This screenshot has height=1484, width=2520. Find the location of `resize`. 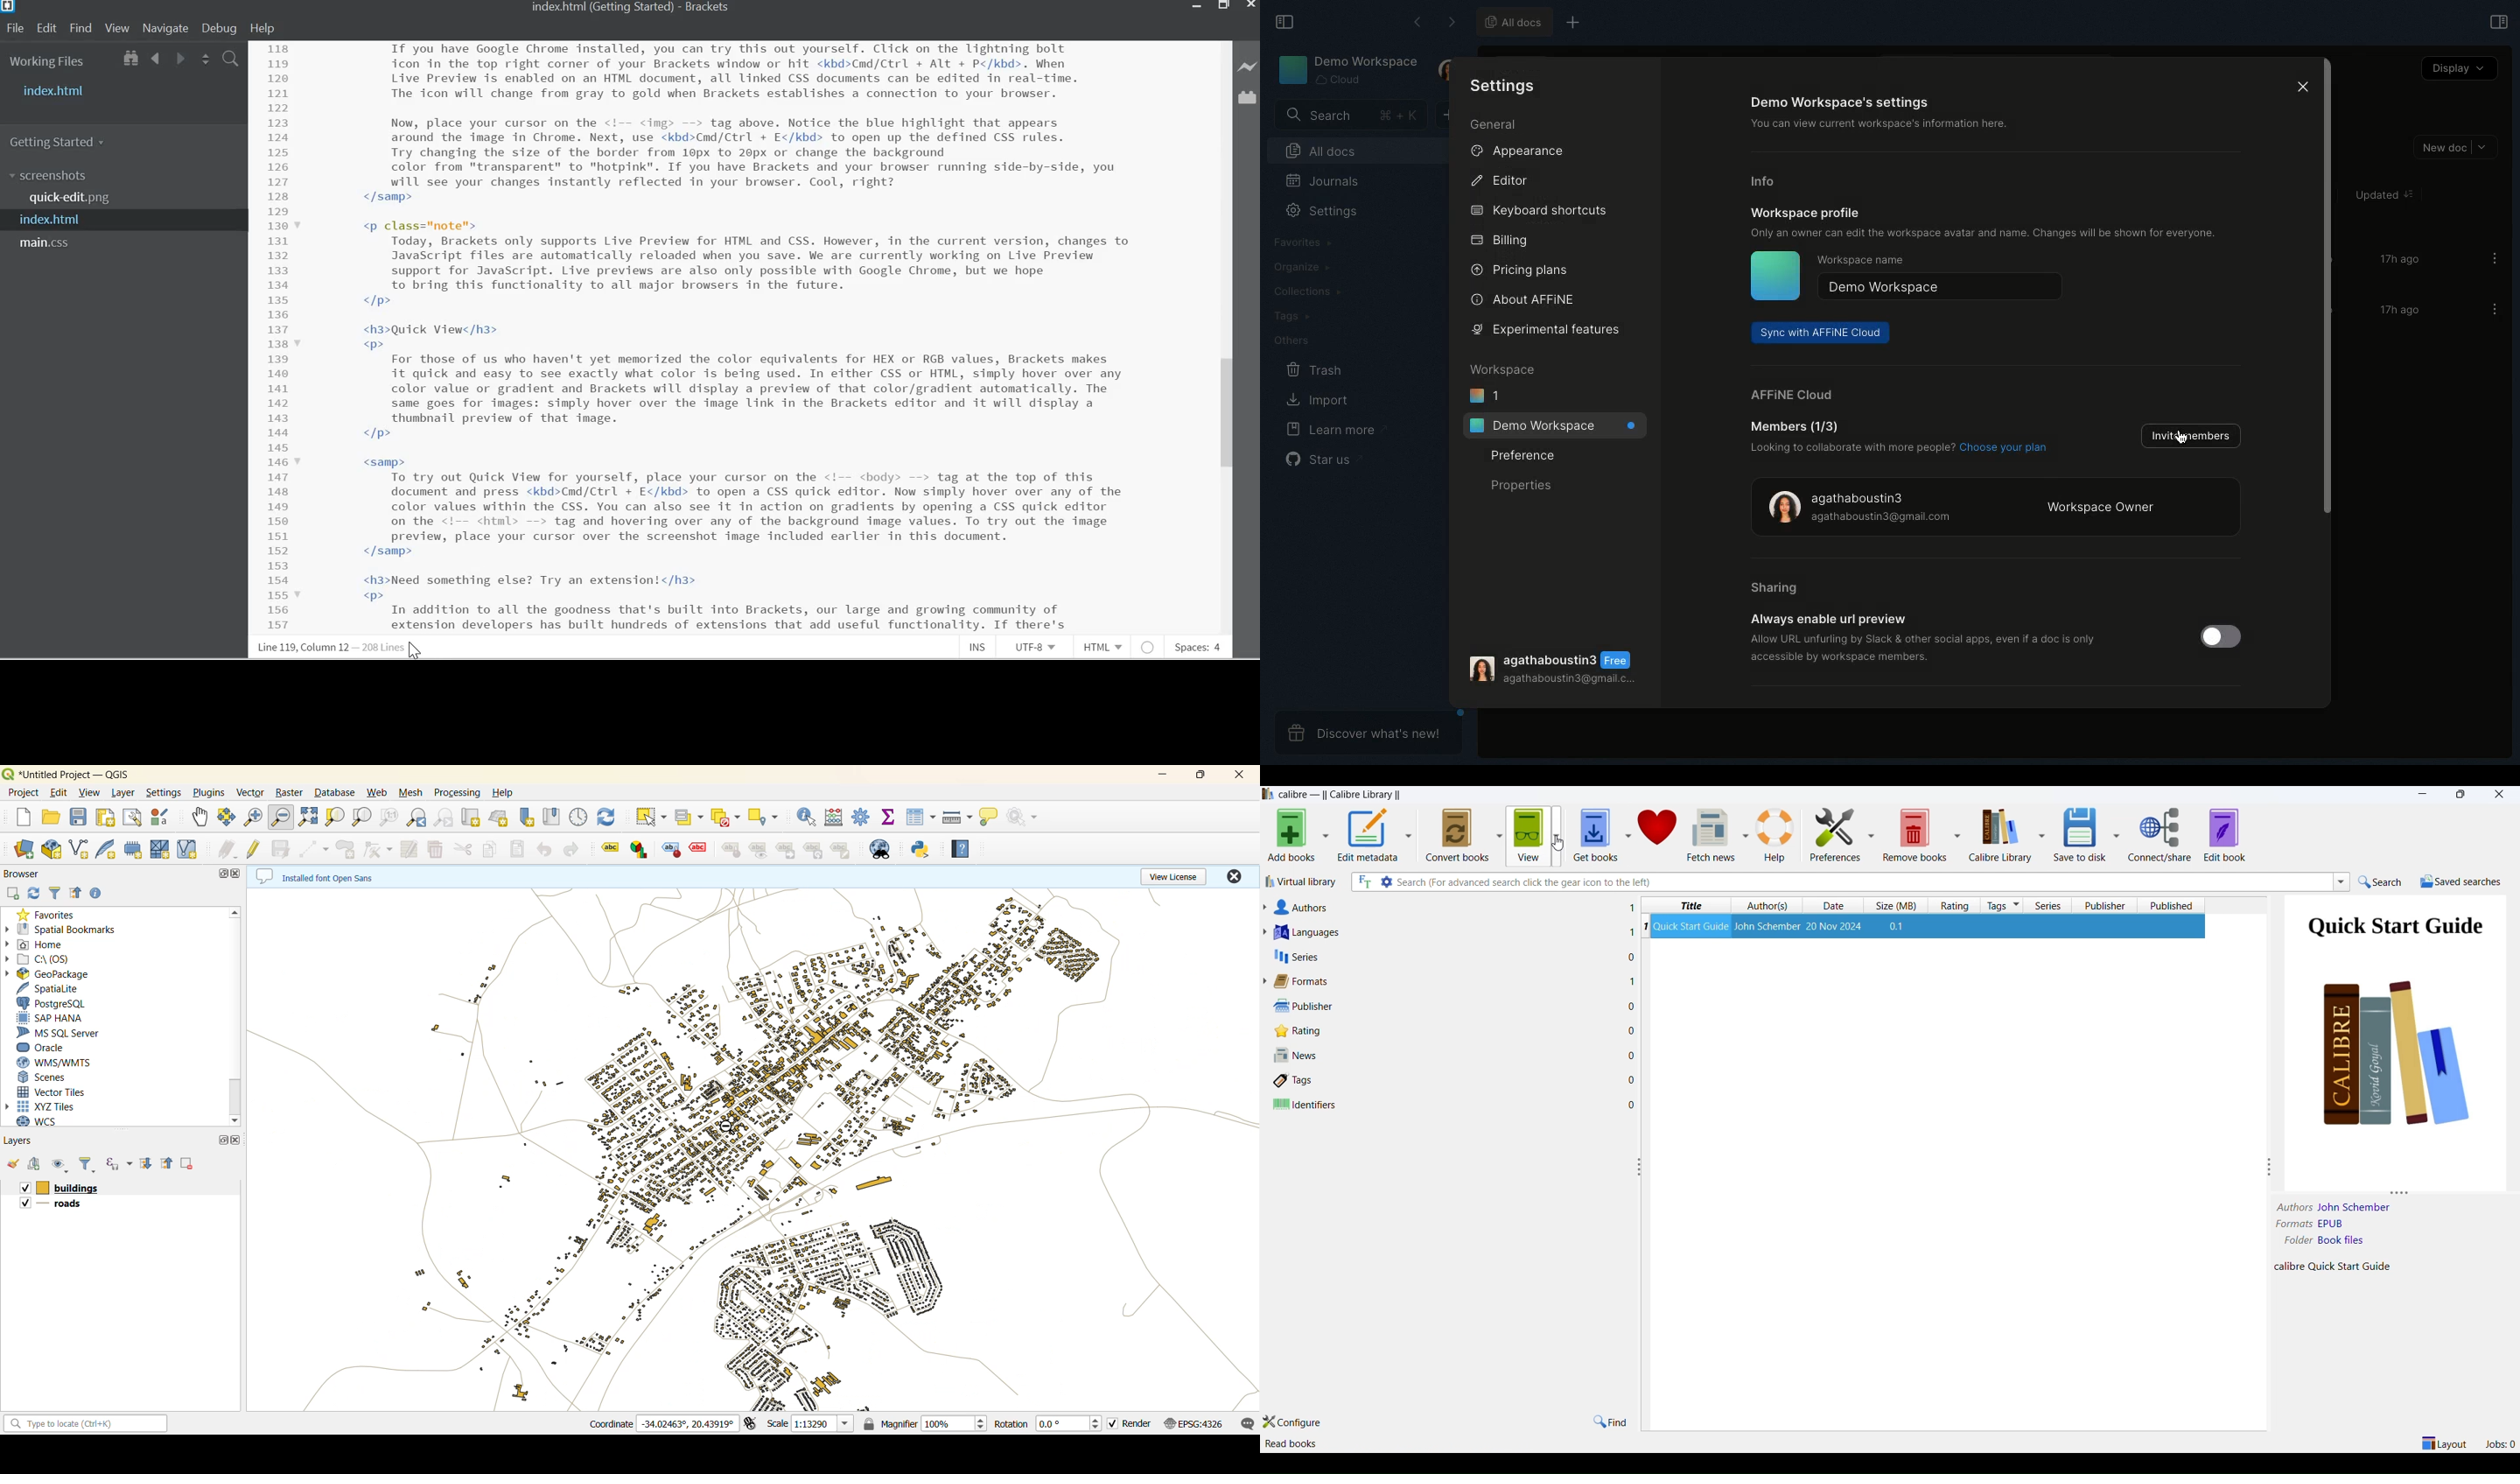

resize is located at coordinates (2403, 1189).